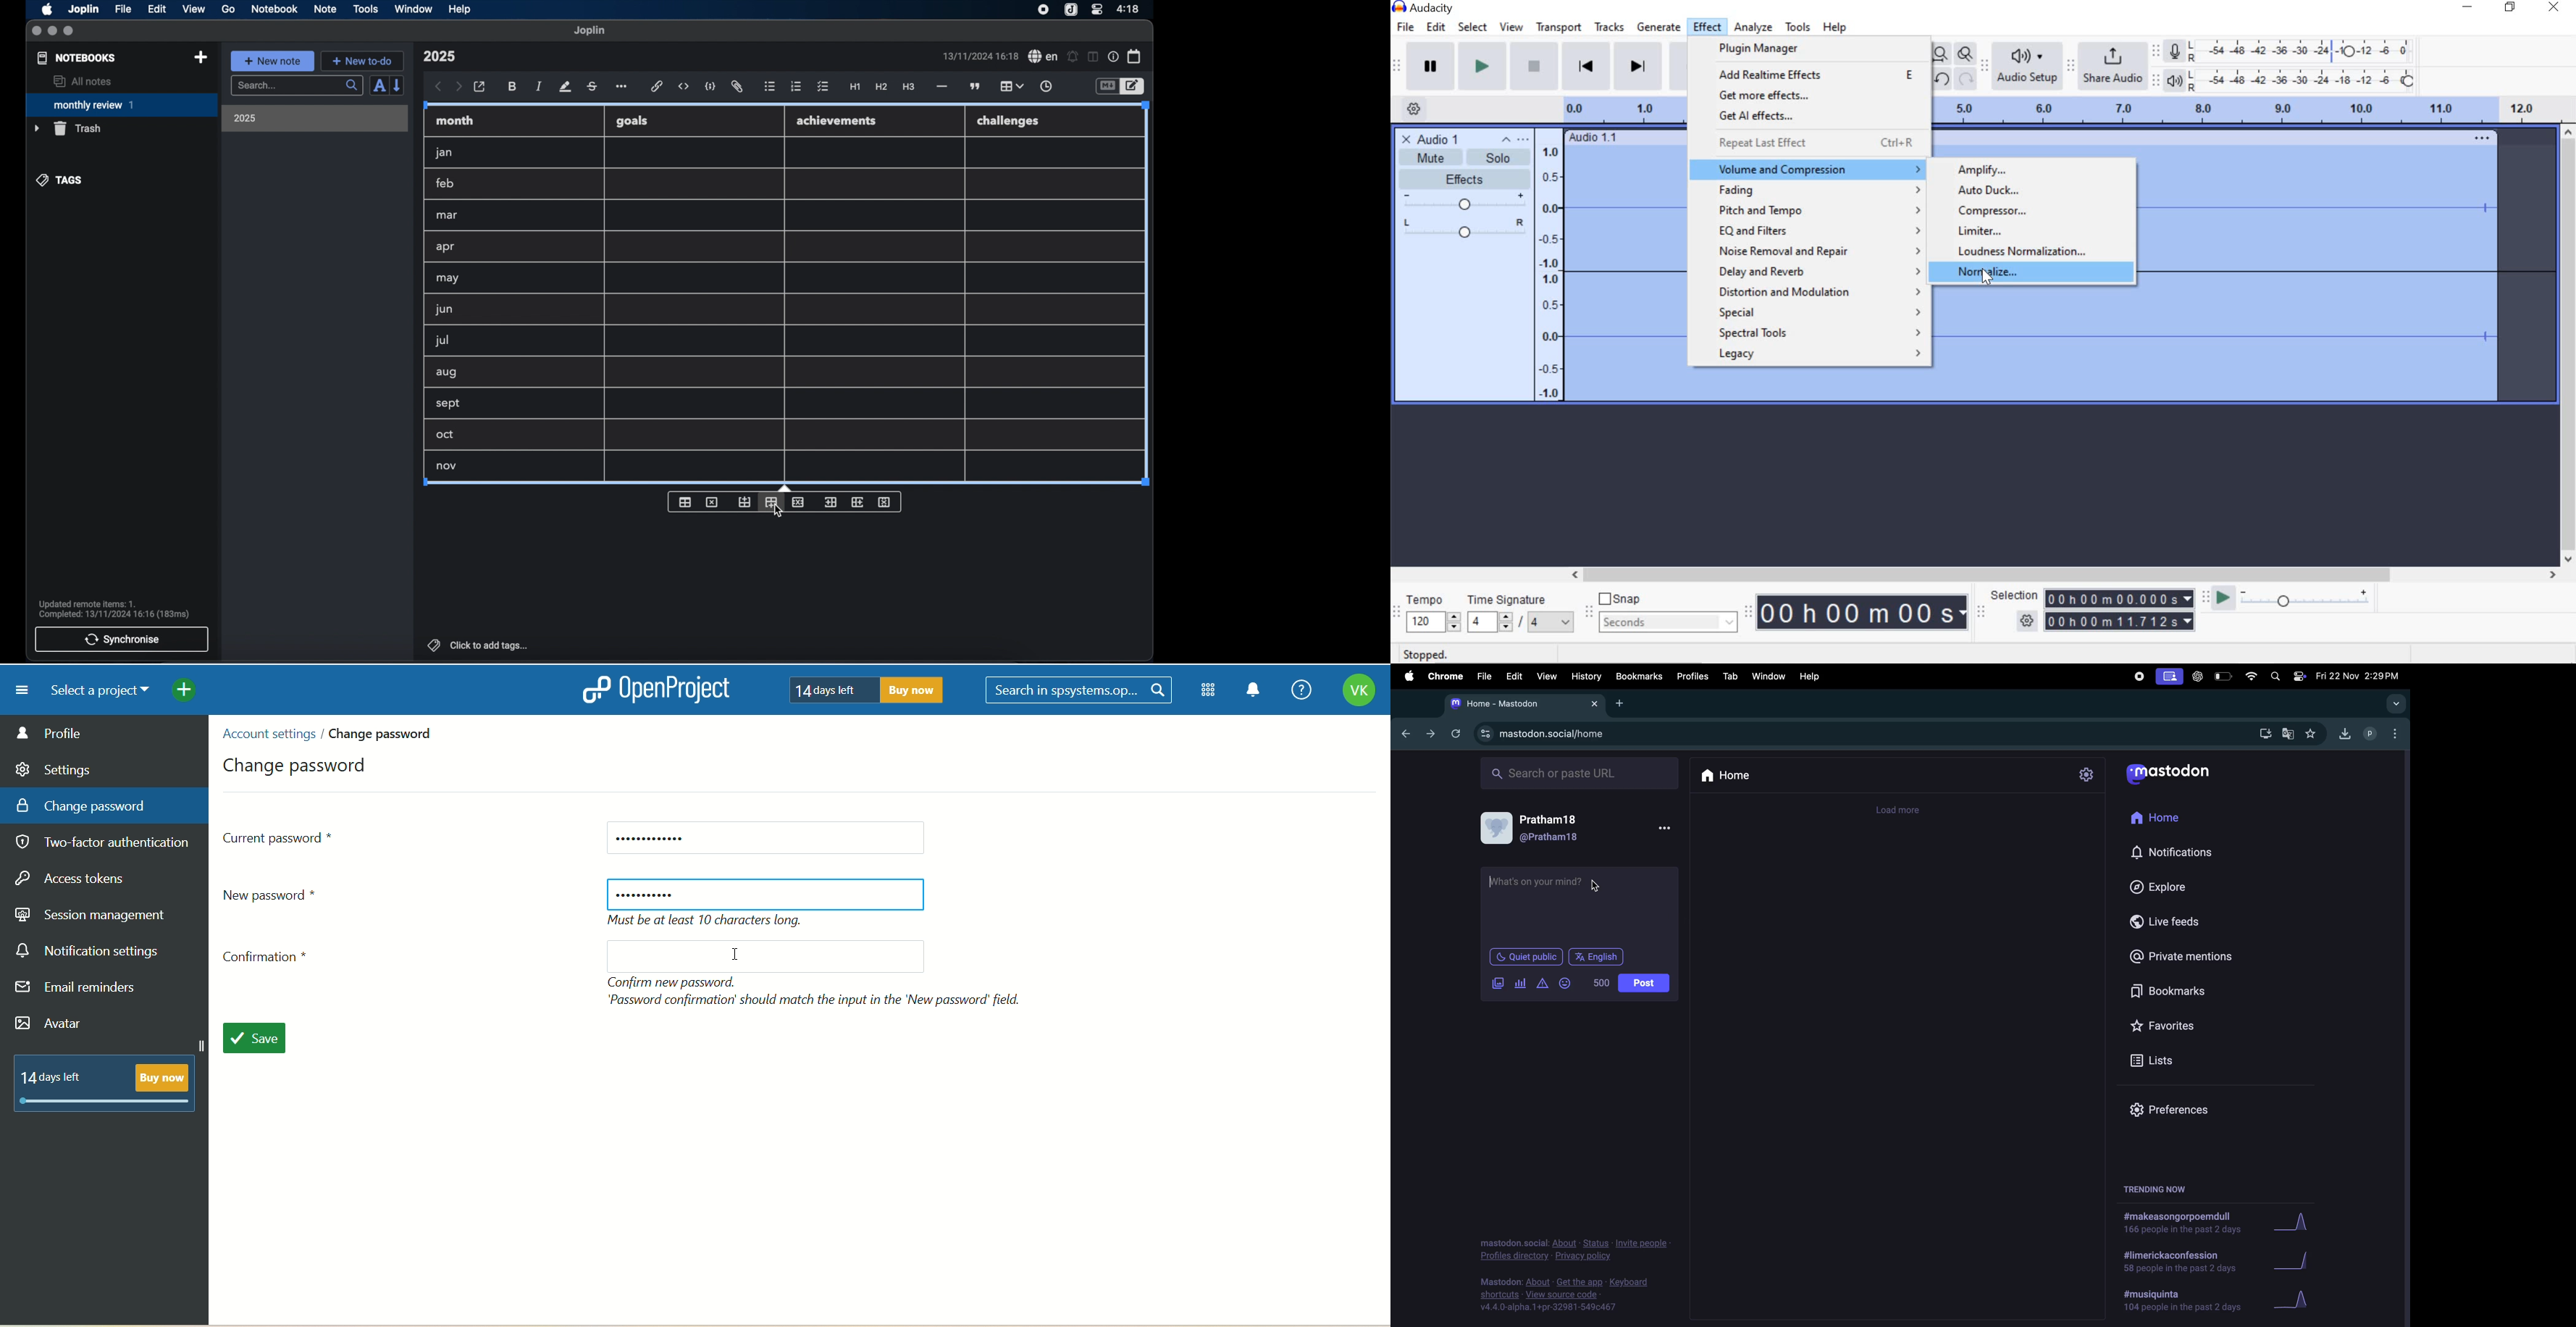  I want to click on hashtags, so click(2184, 1223).